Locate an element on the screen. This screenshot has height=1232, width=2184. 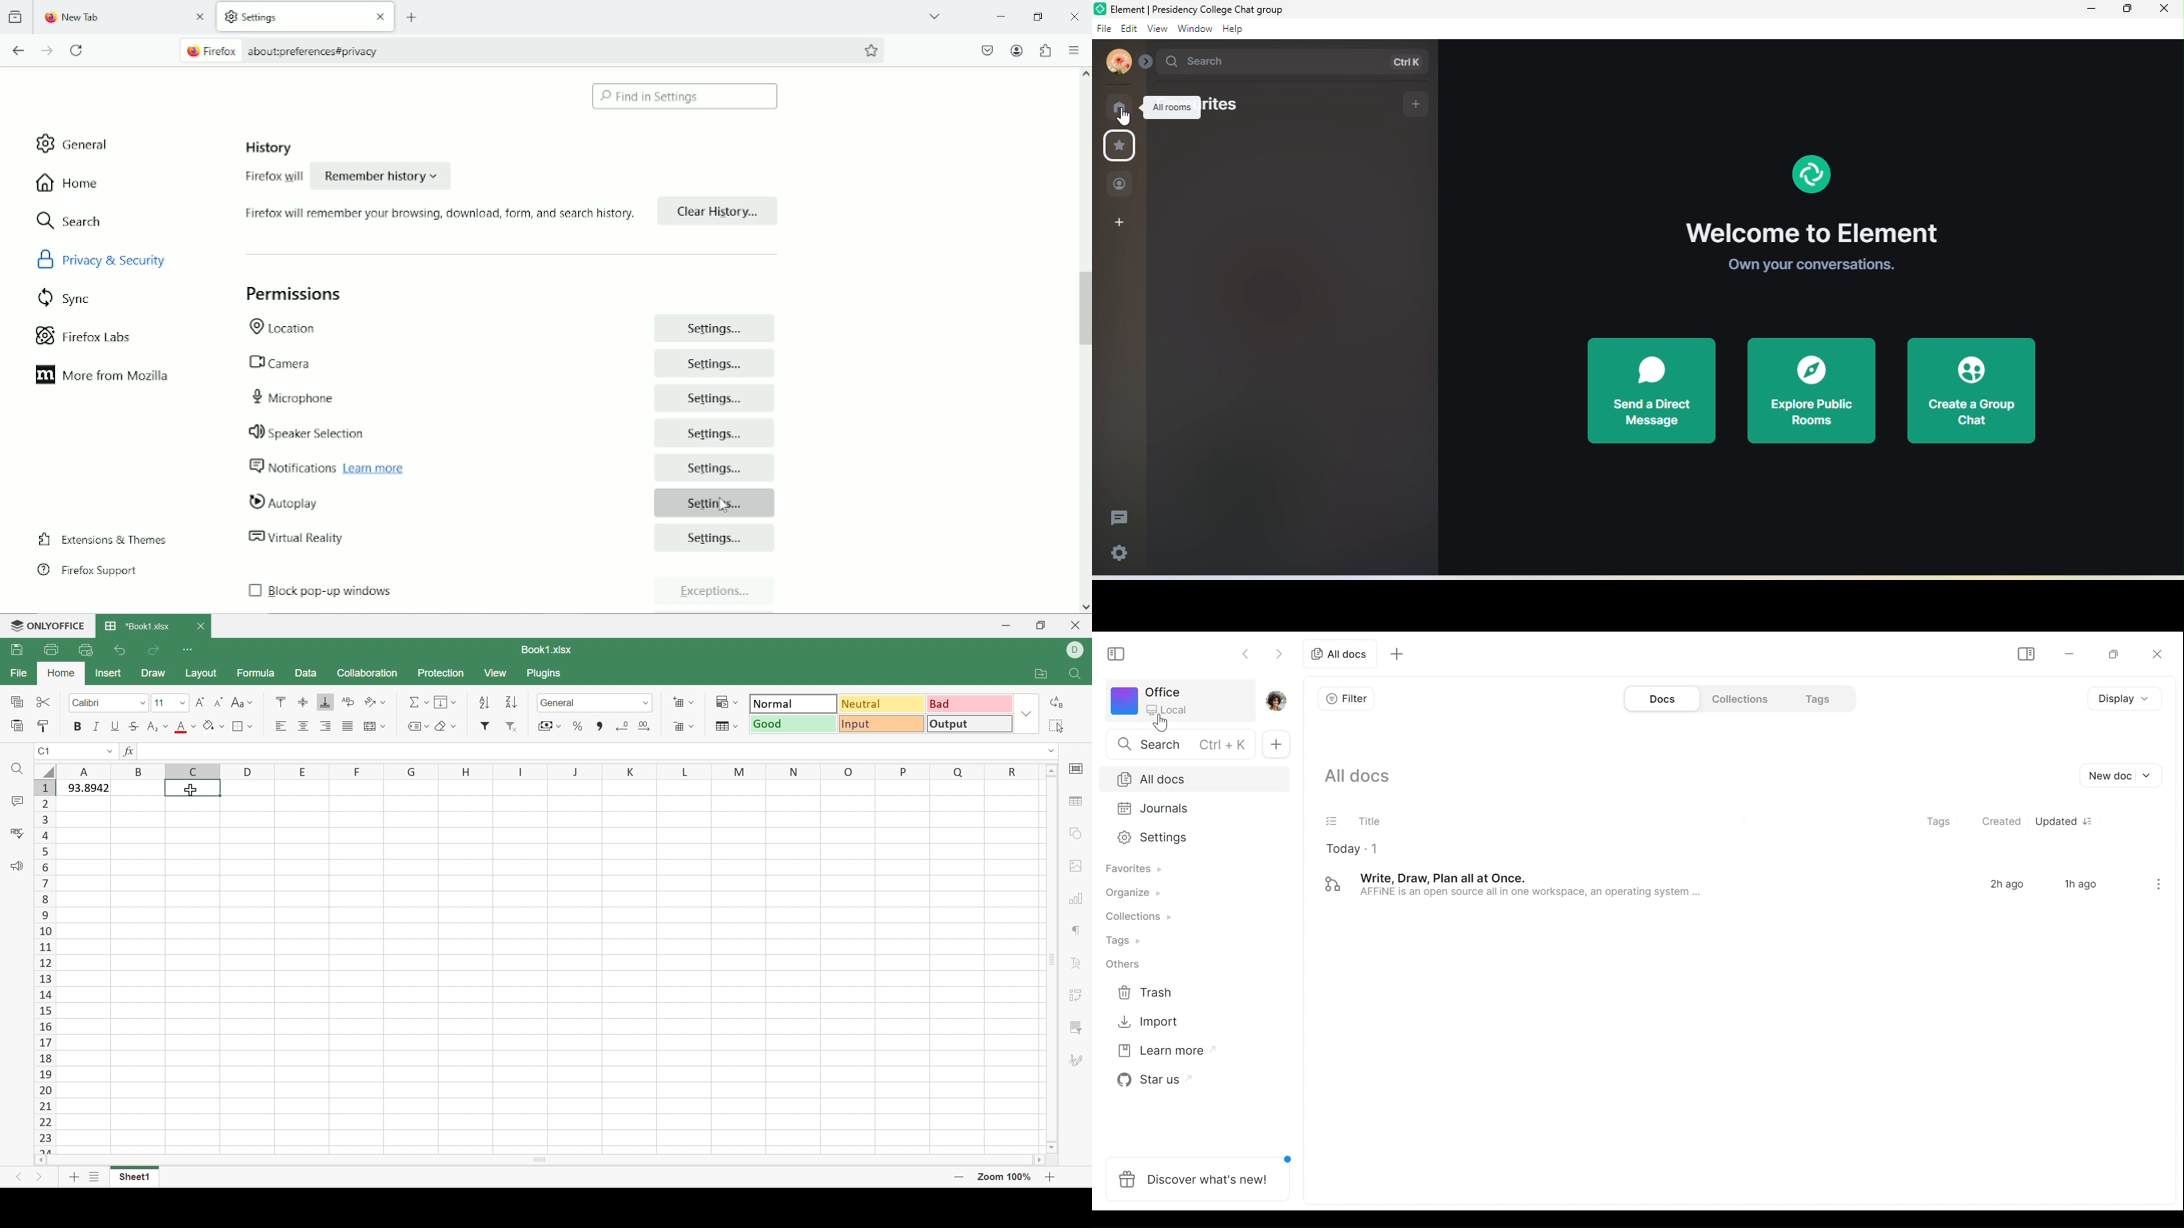
Close is located at coordinates (201, 627).